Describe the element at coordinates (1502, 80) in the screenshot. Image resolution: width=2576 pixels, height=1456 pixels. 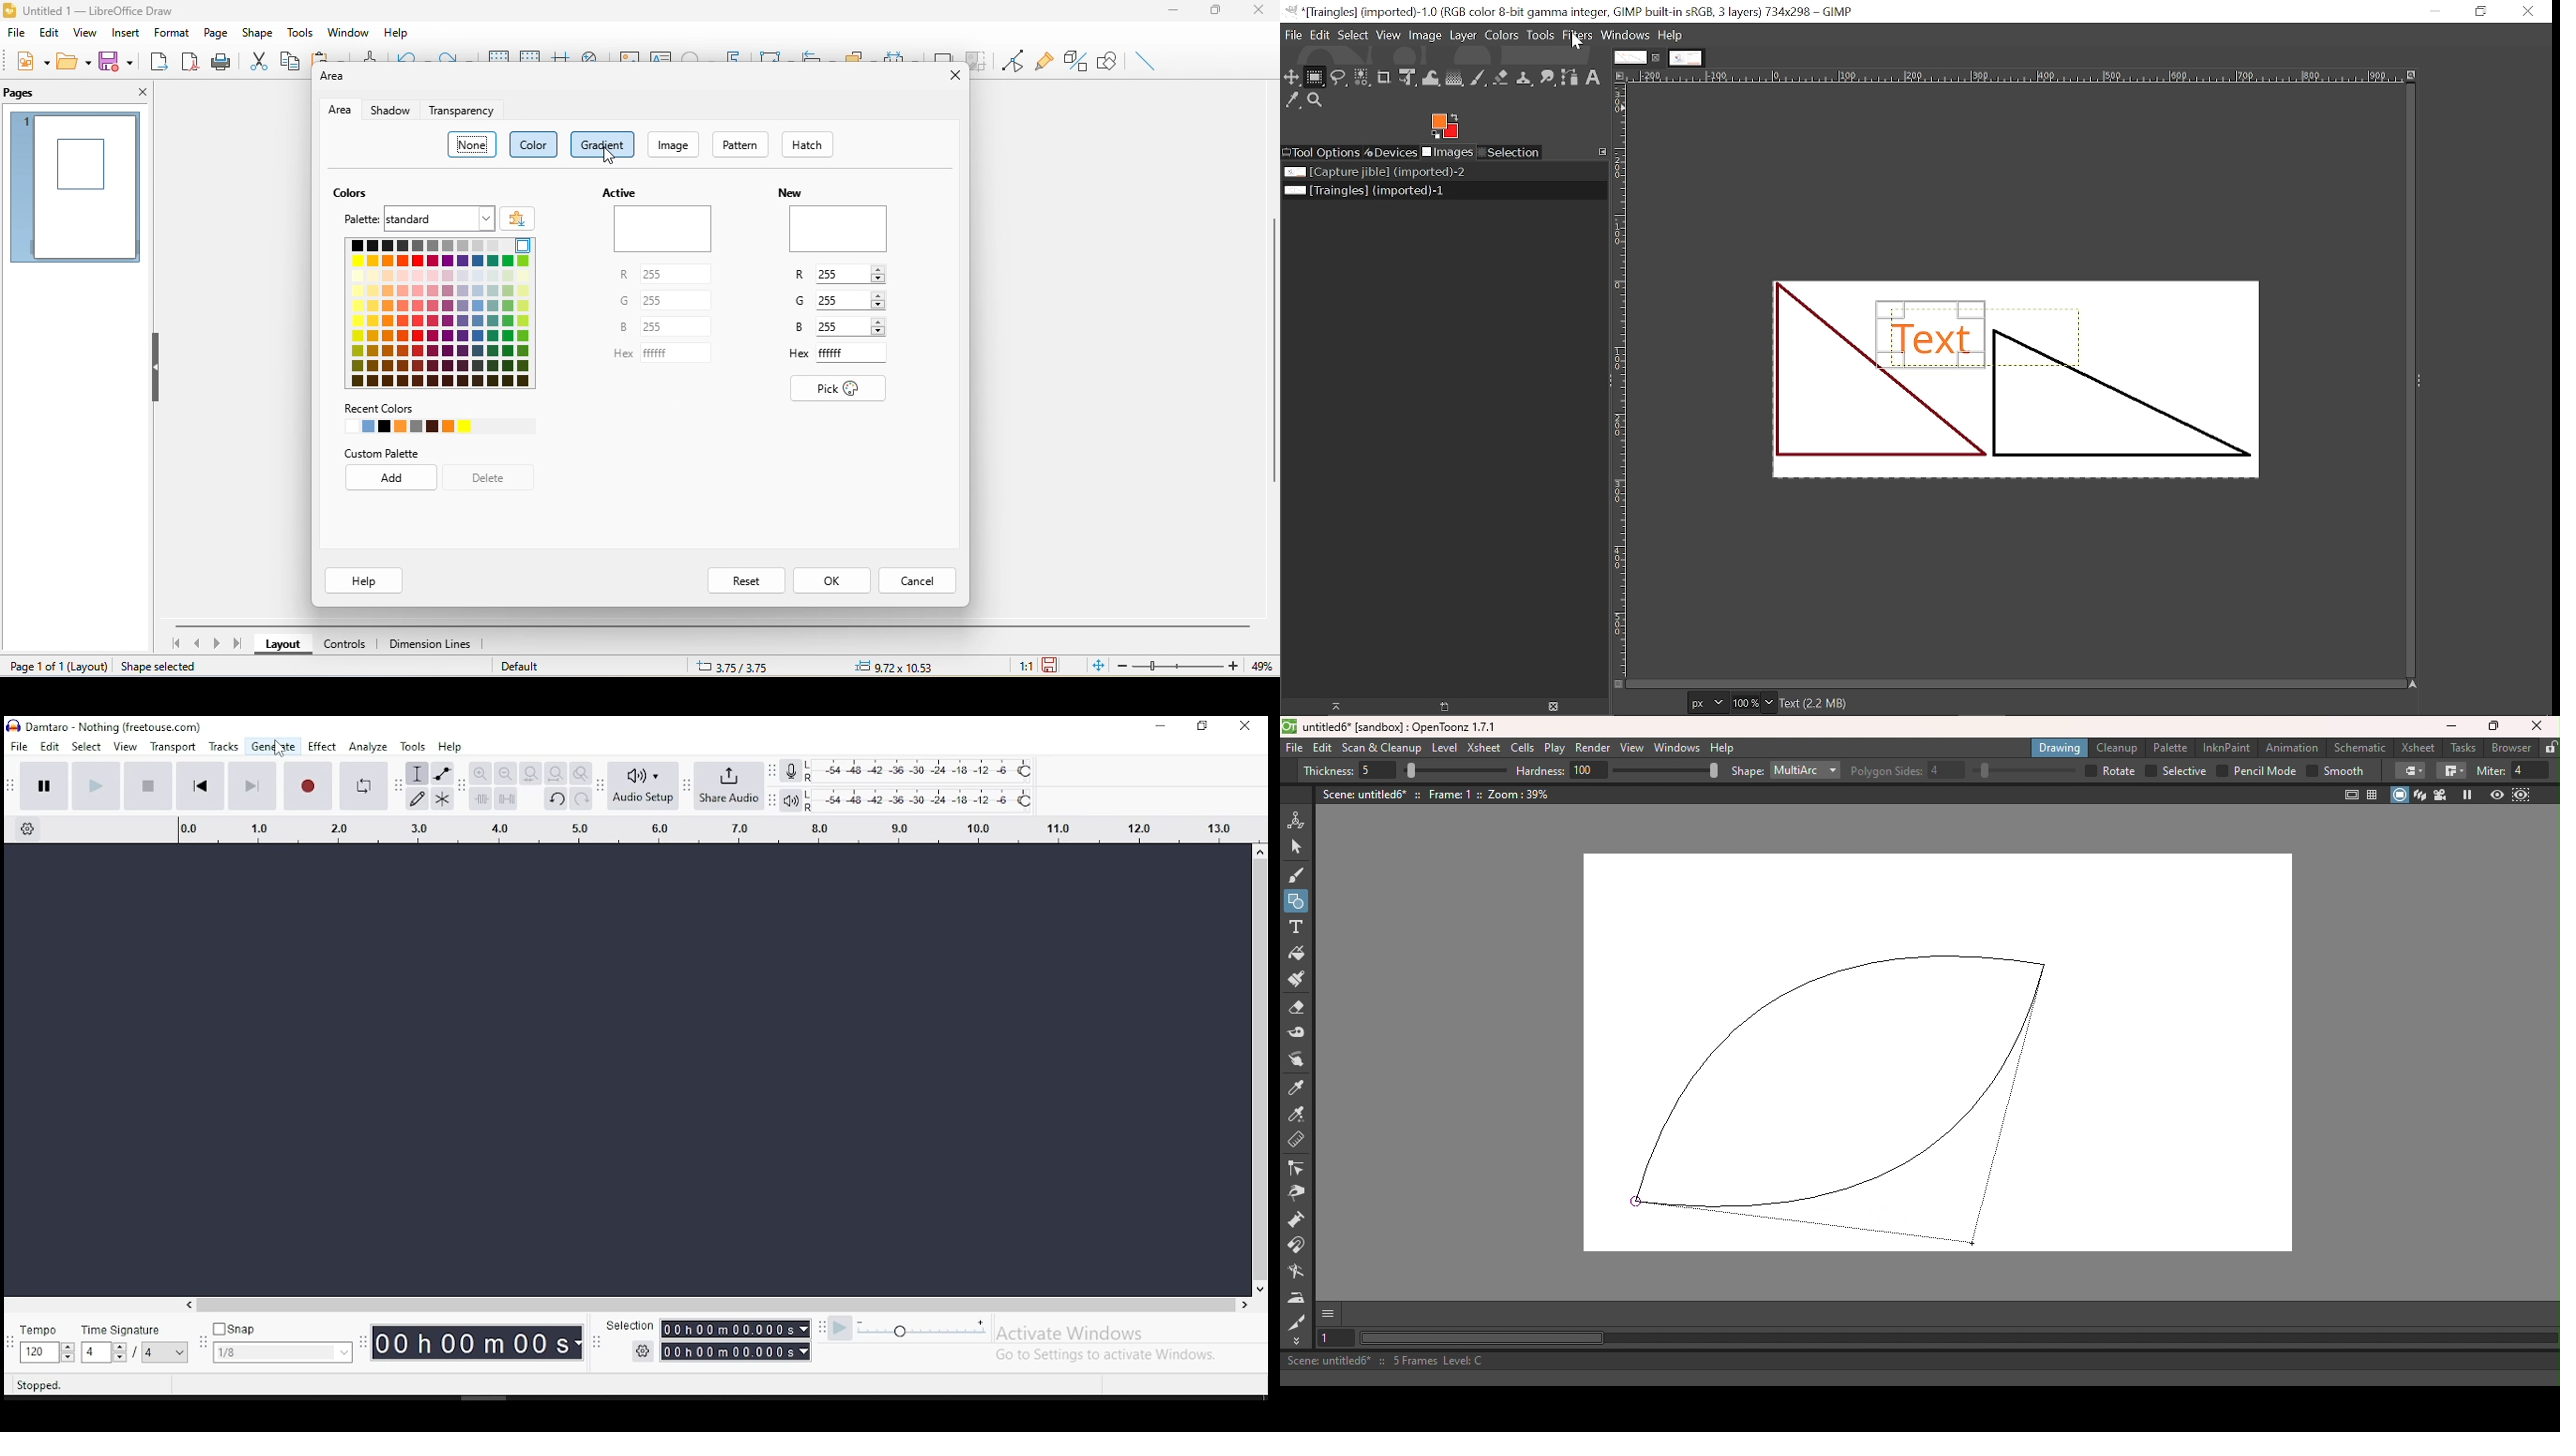
I see `eraser tool` at that location.